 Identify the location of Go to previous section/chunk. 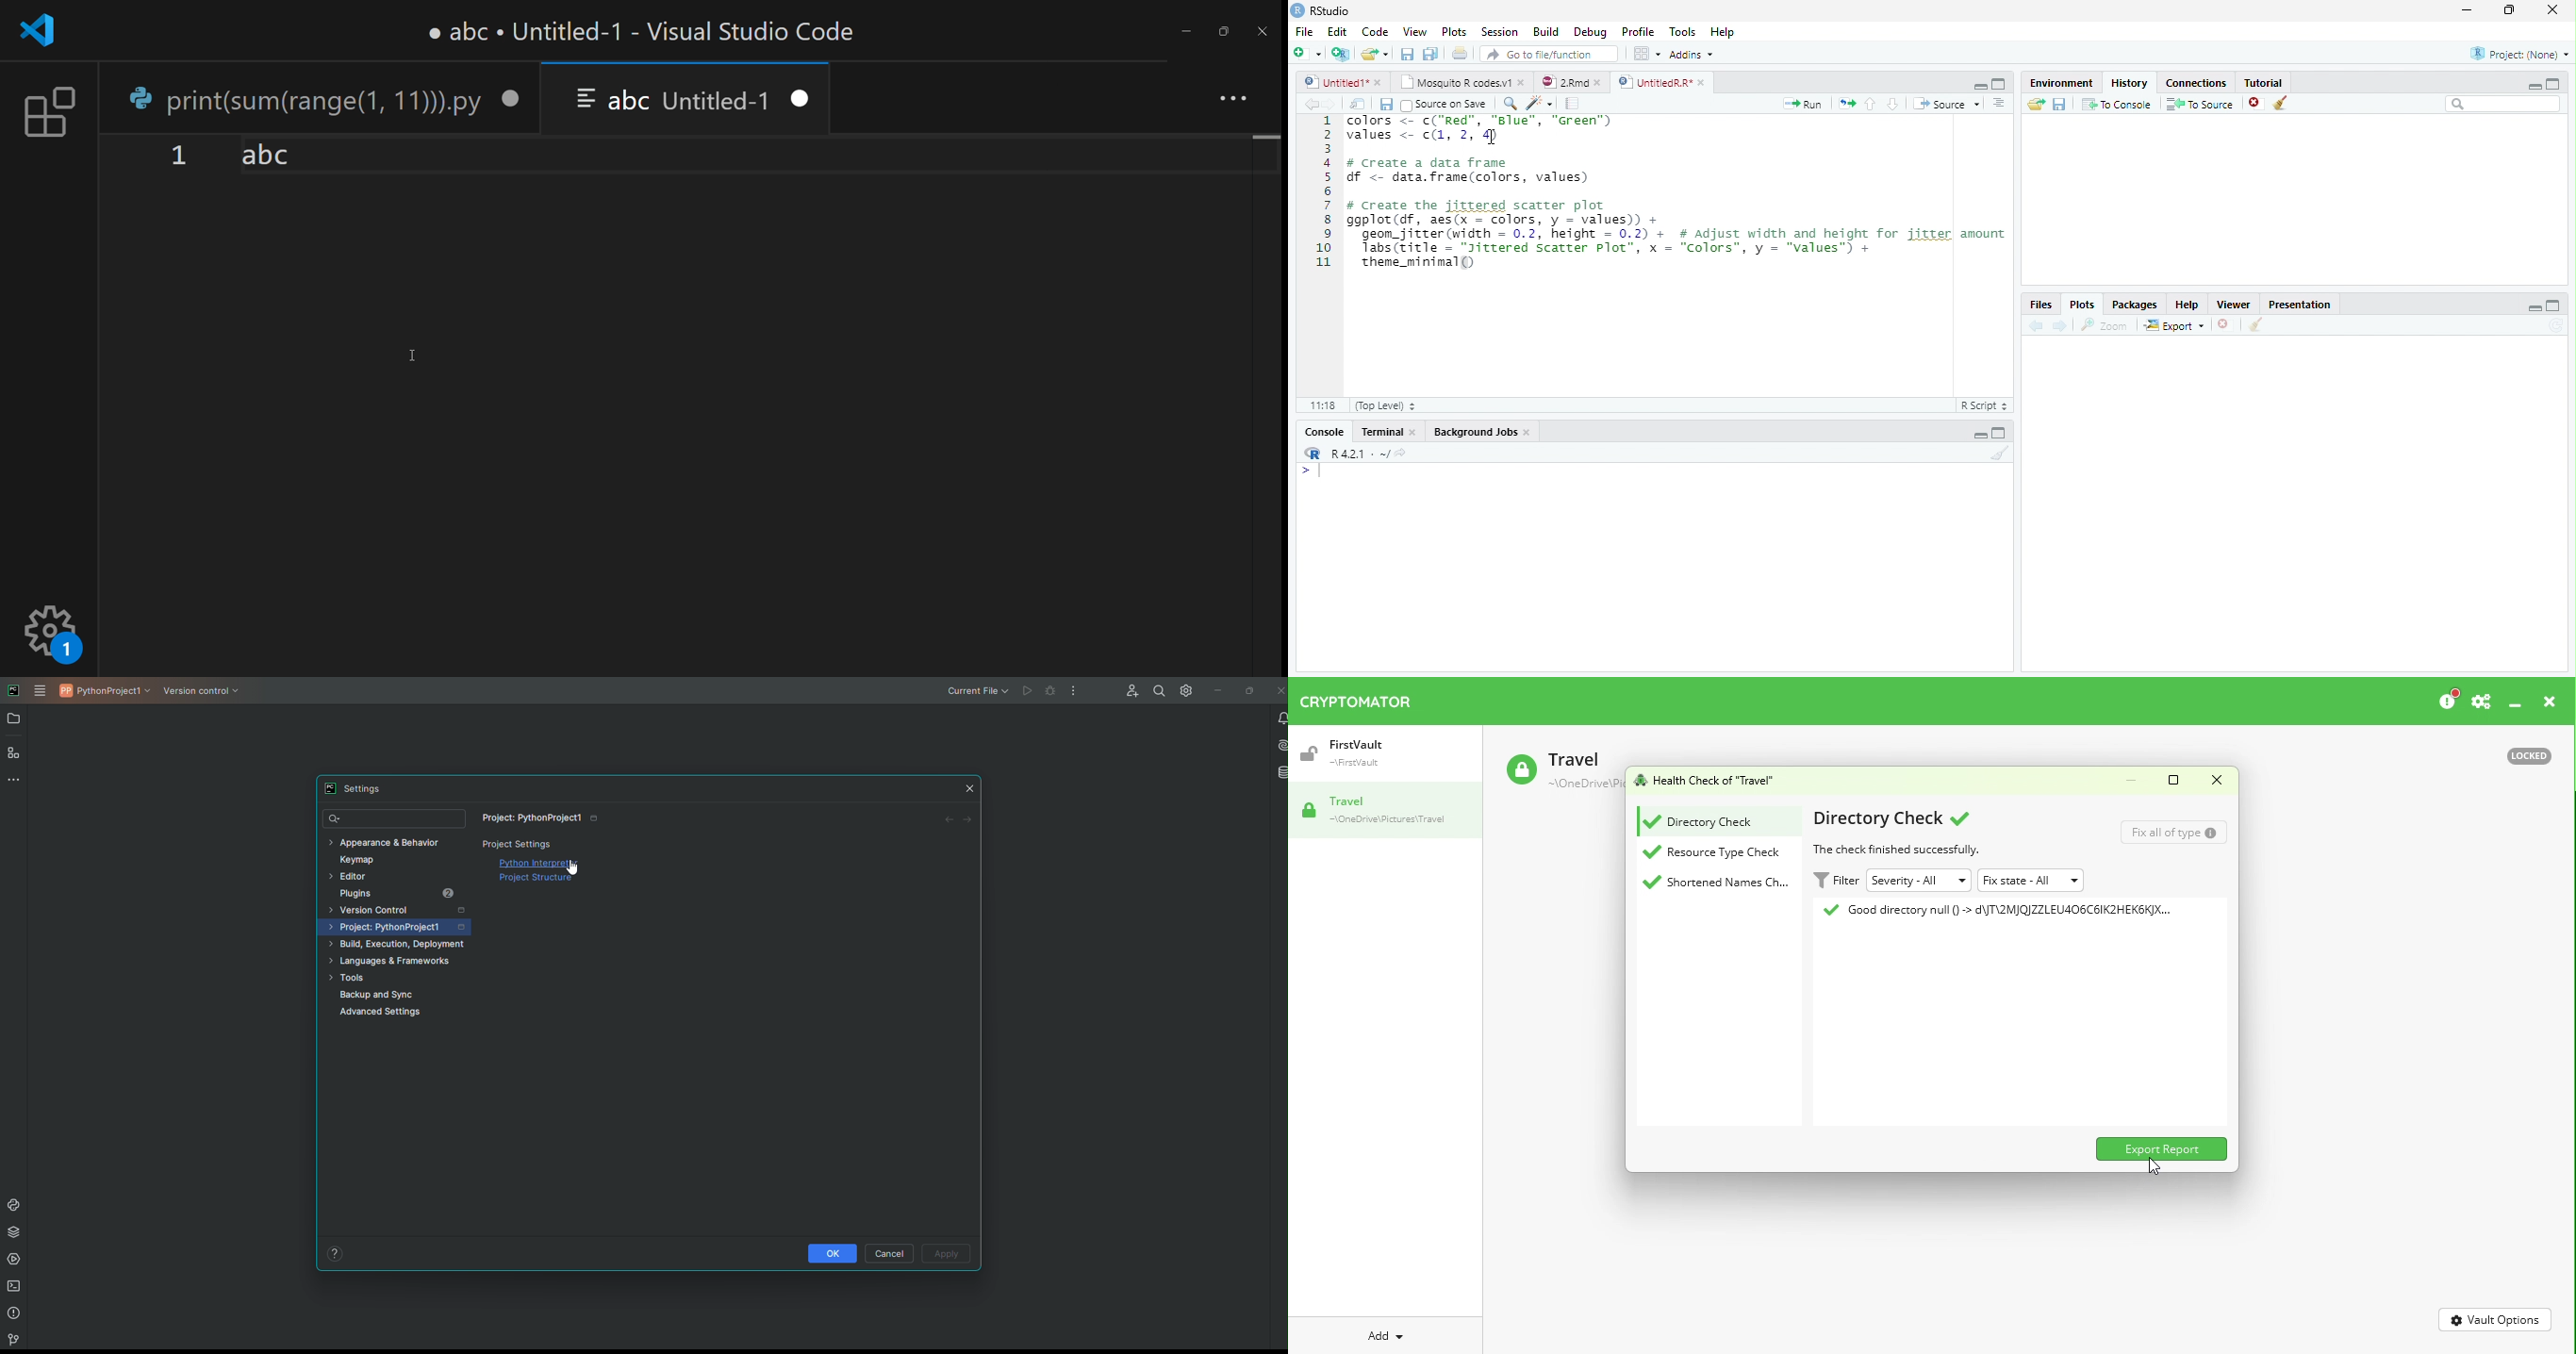
(1870, 104).